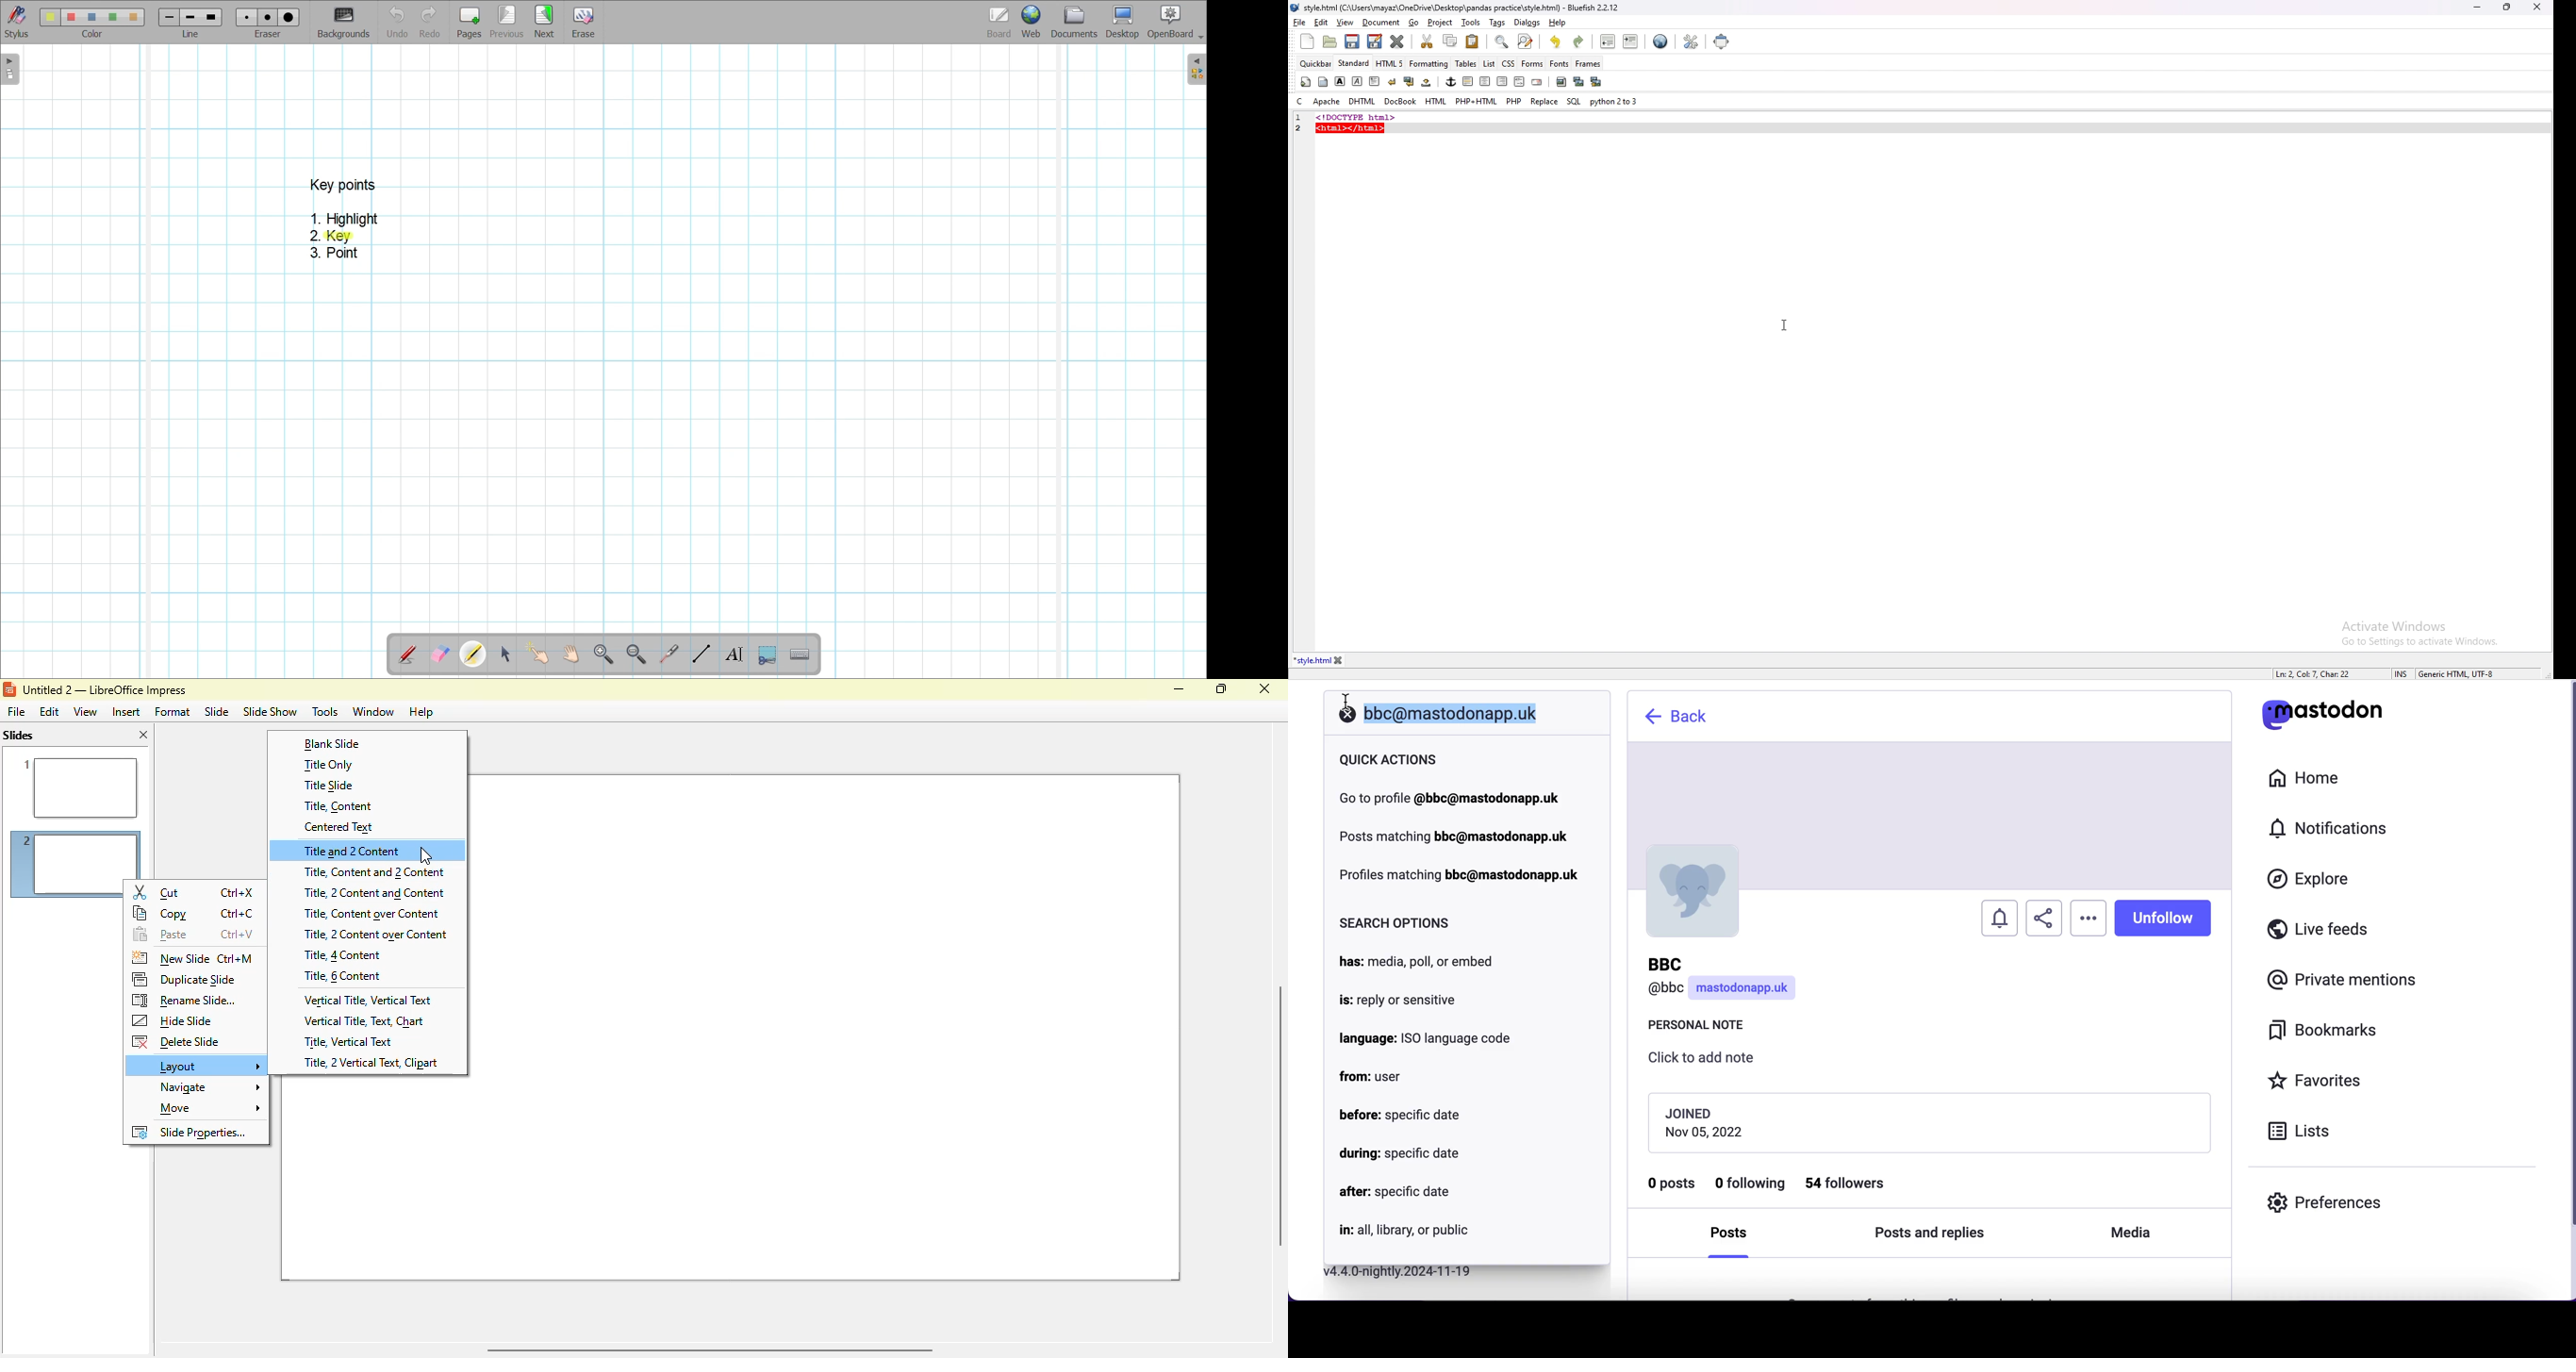 The image size is (2576, 1372). I want to click on personal note, so click(1702, 1028).